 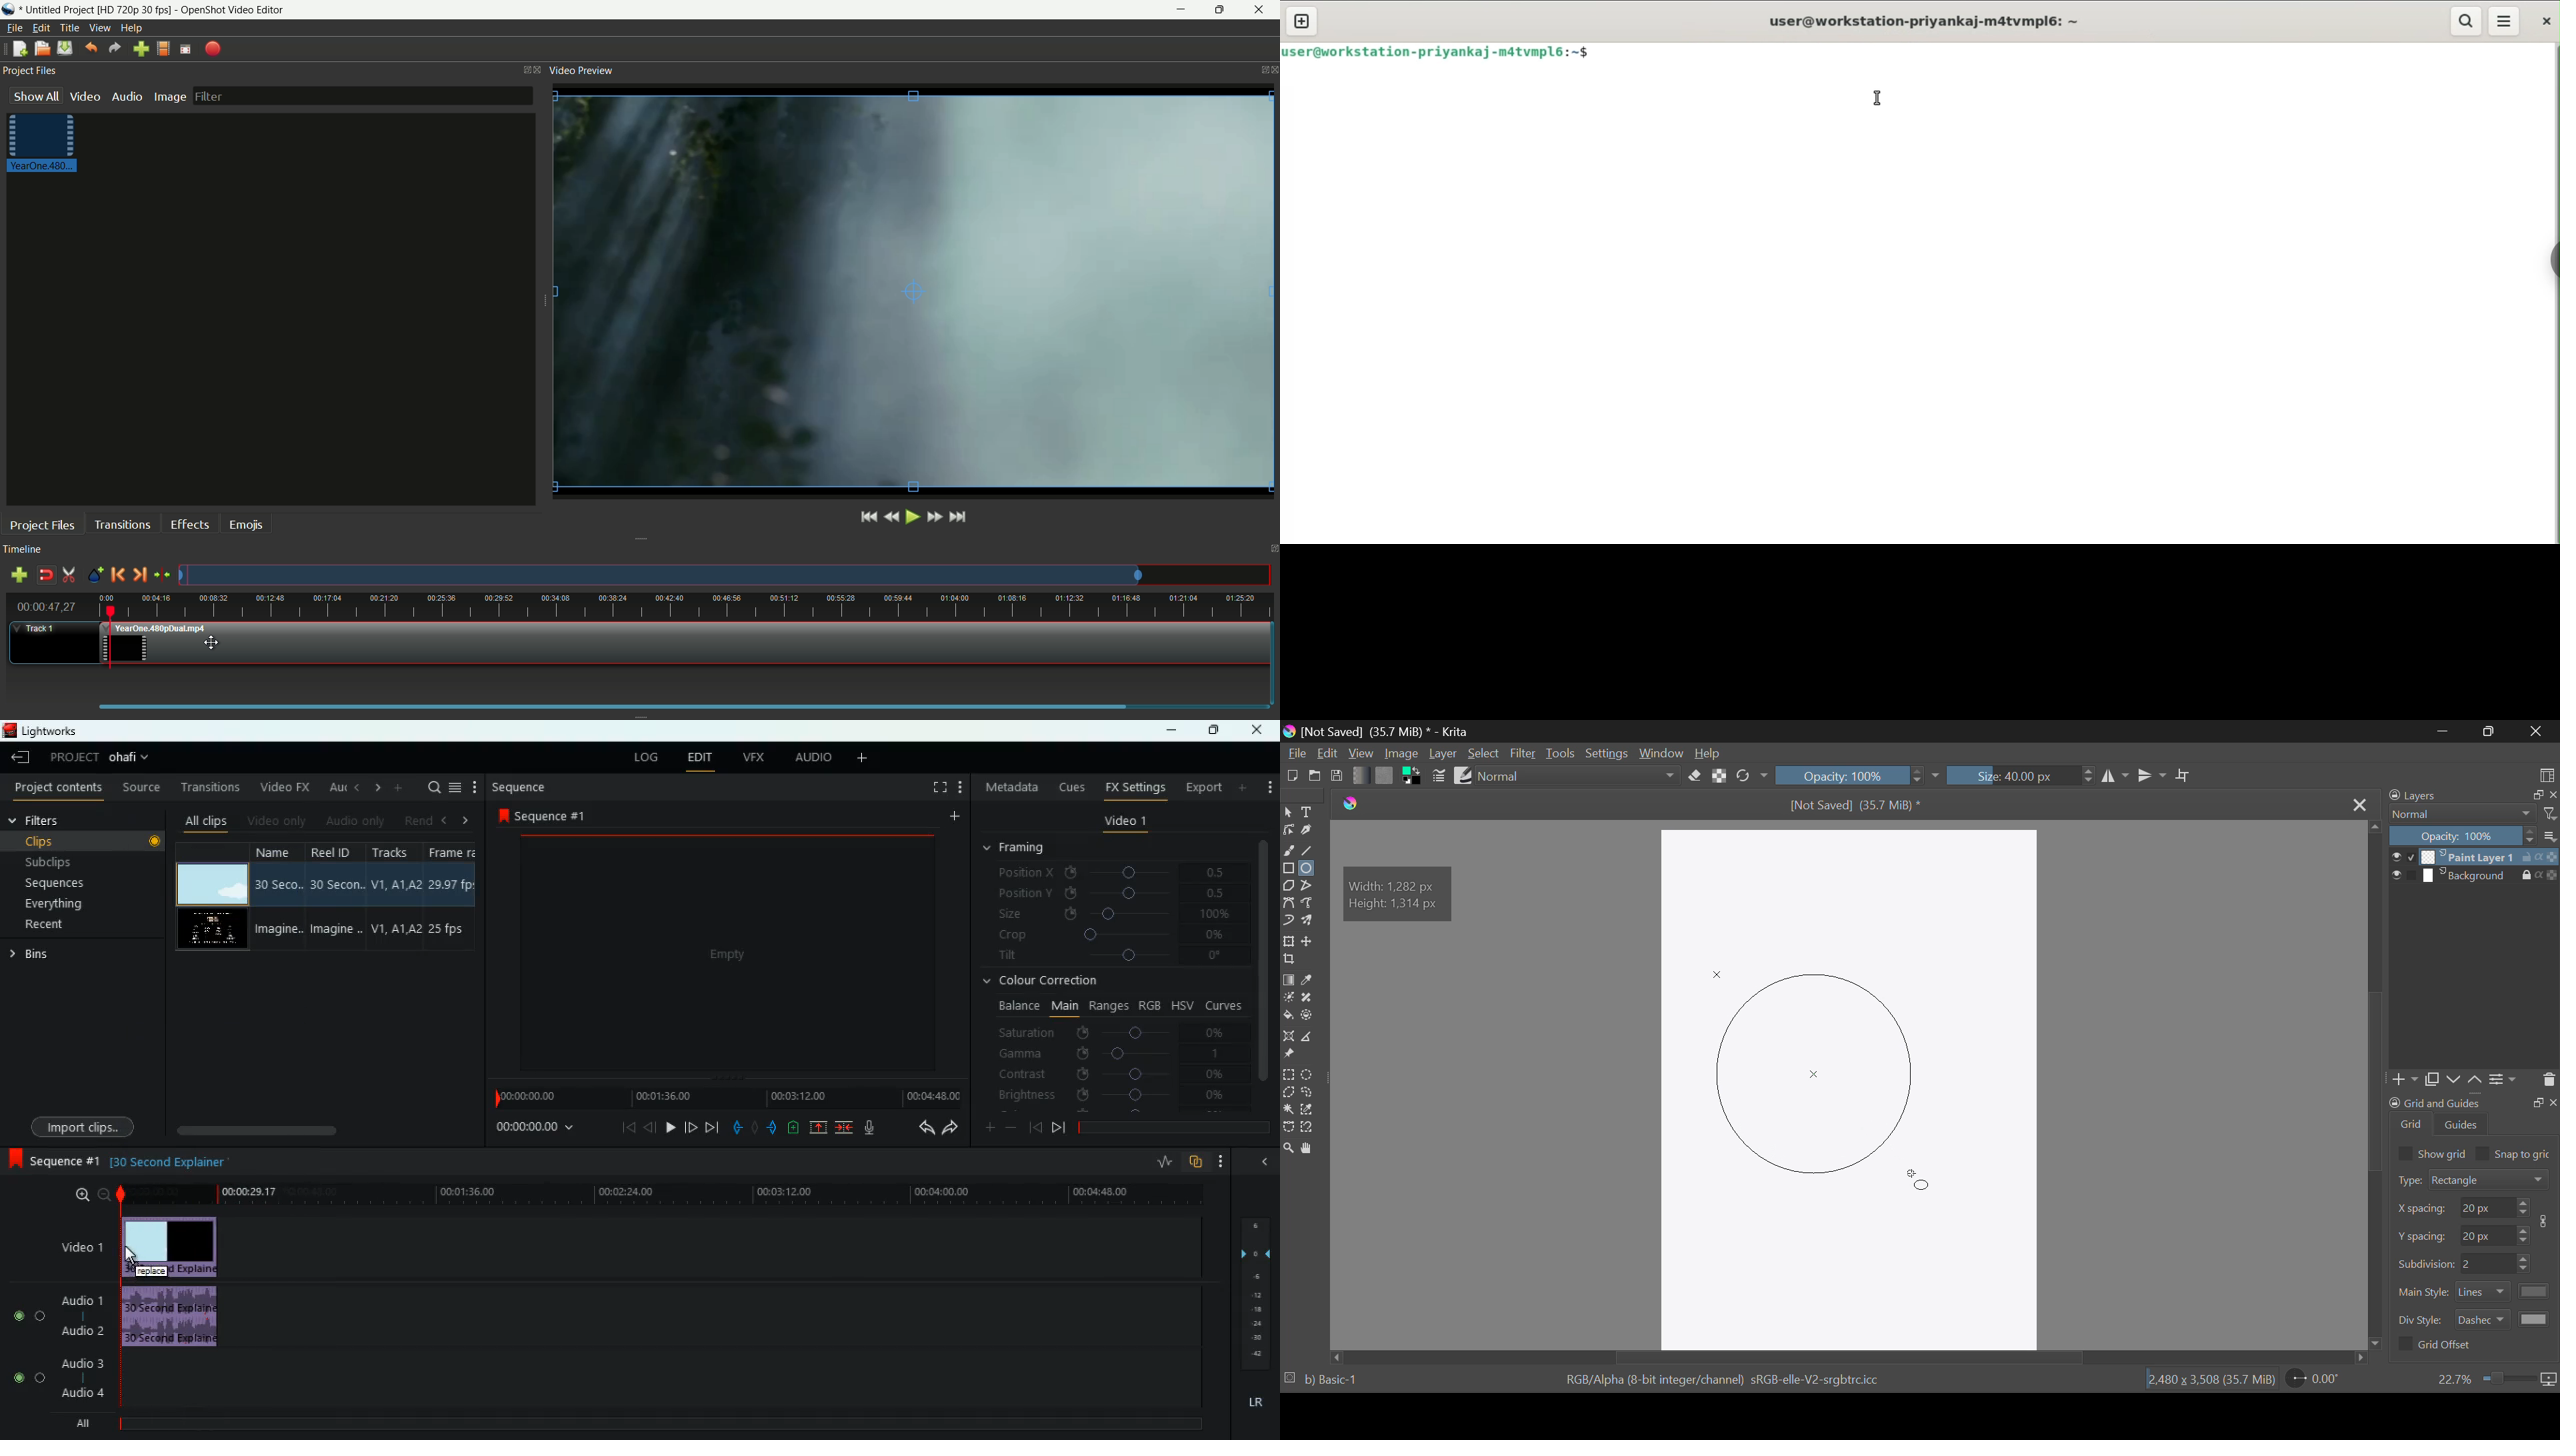 I want to click on view menu, so click(x=99, y=29).